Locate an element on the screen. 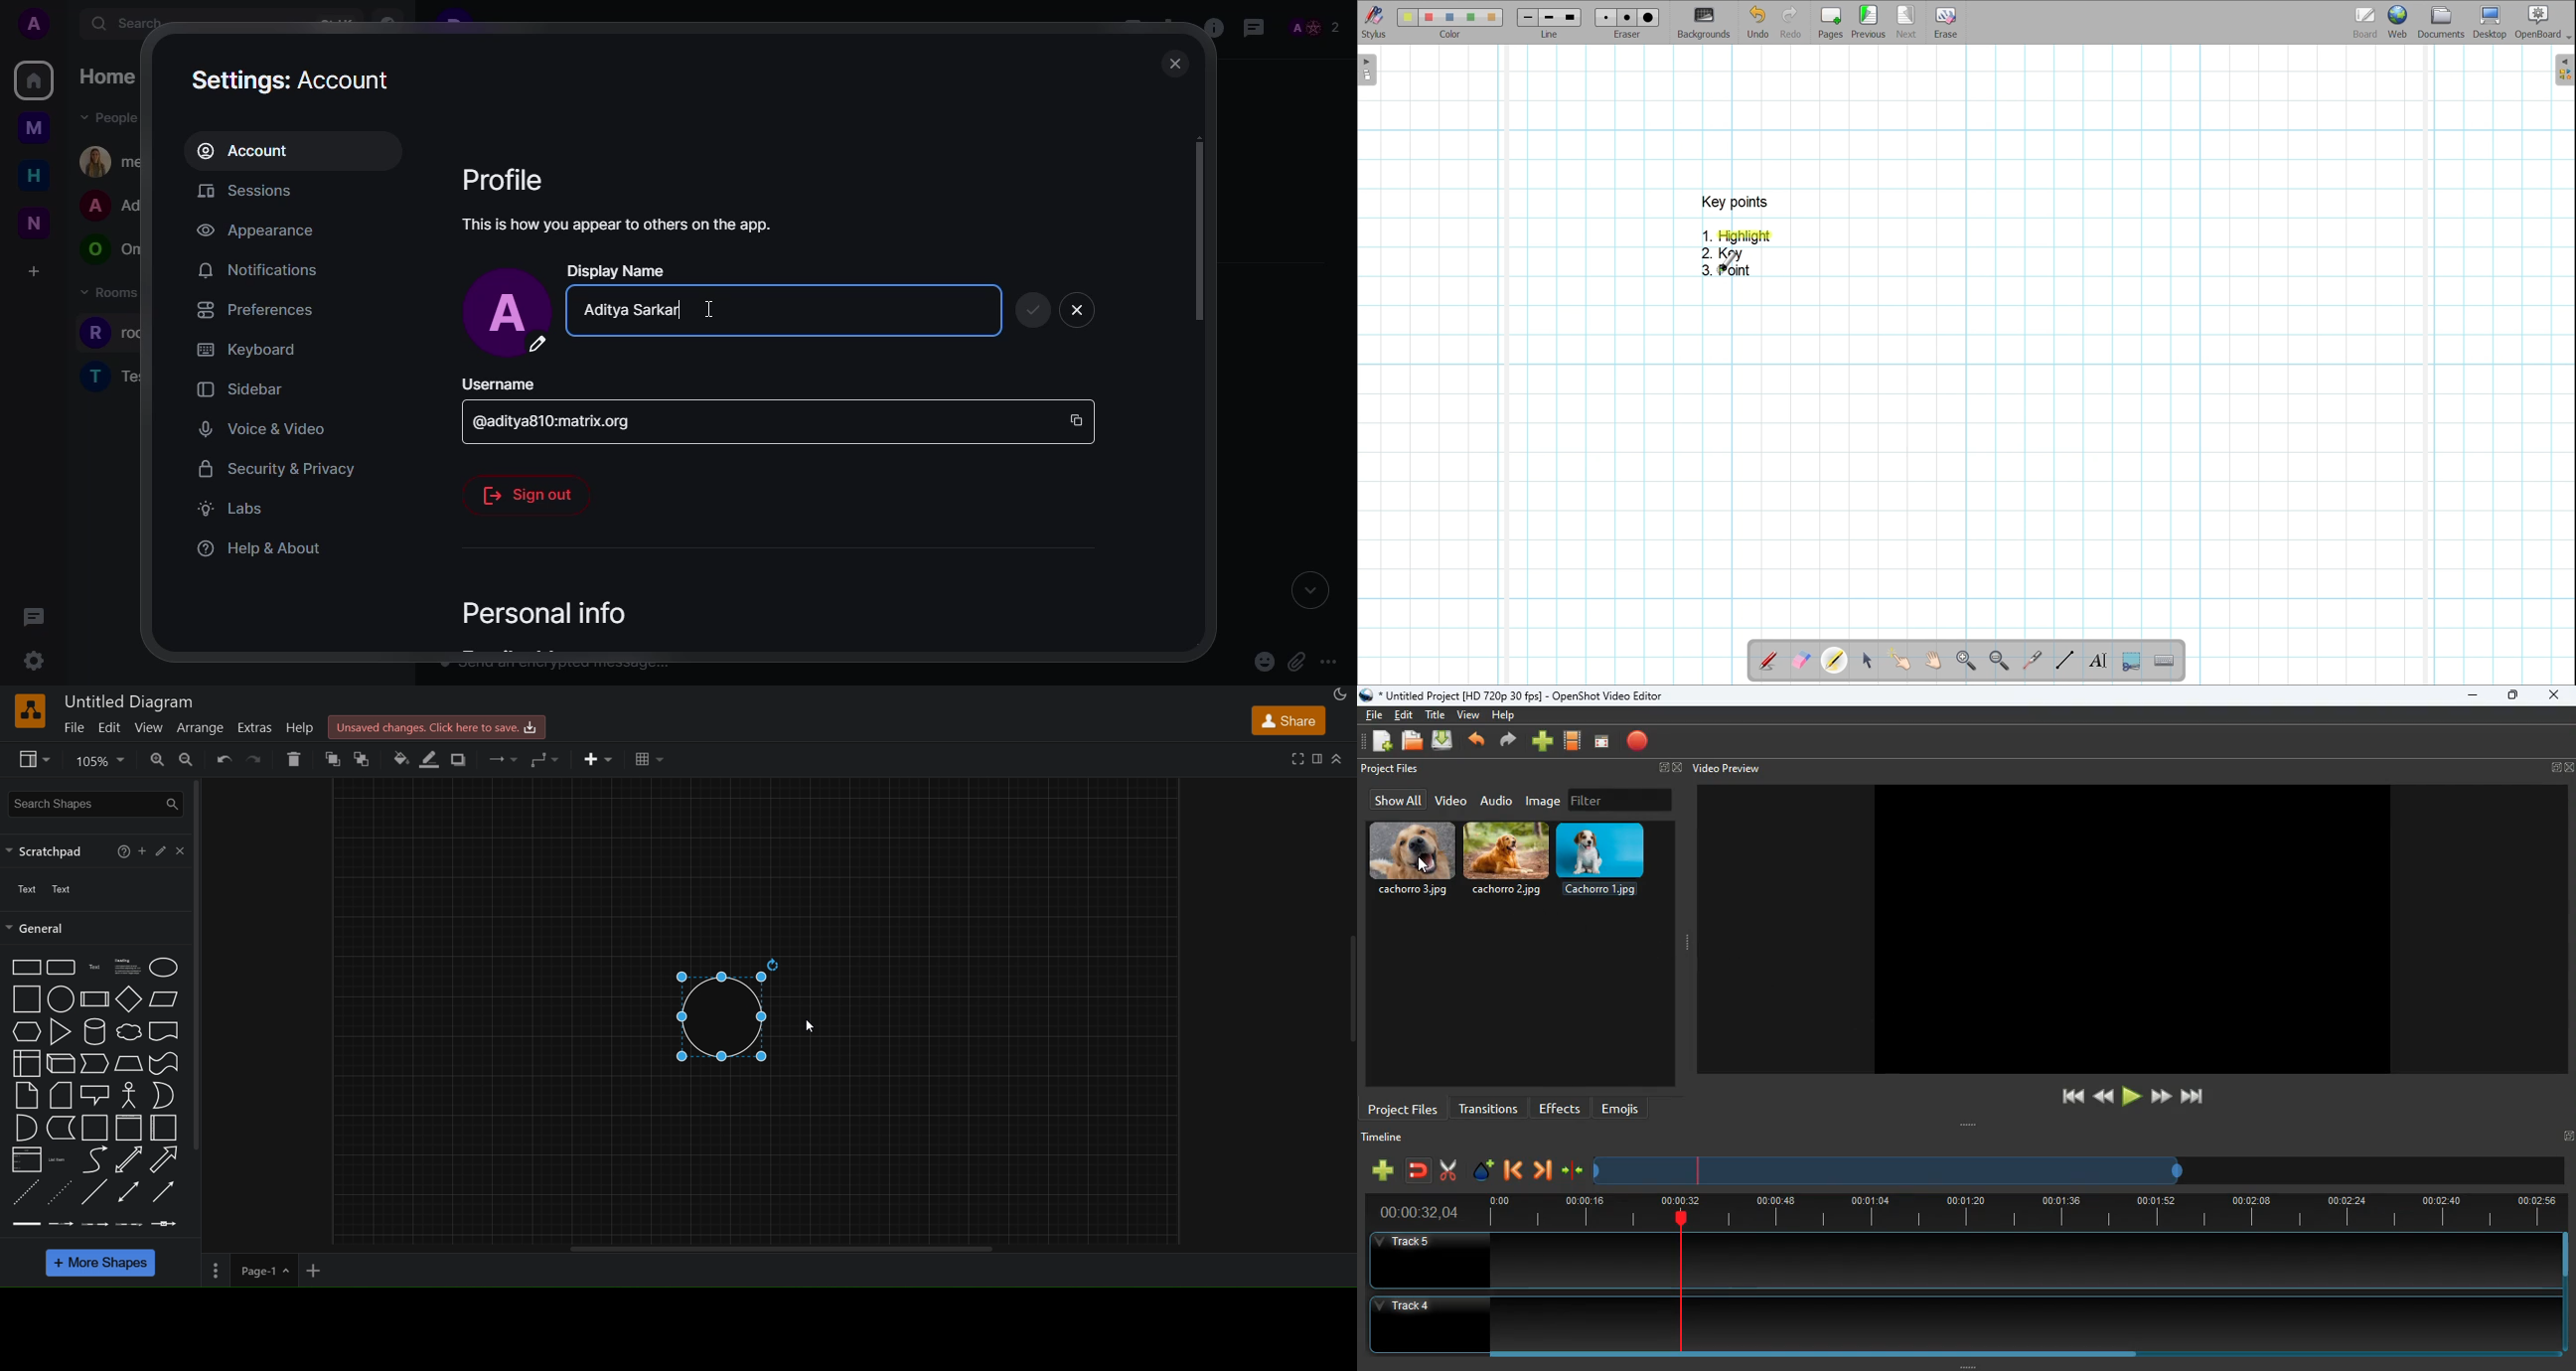 This screenshot has width=2576, height=1372. fullscreen is located at coordinates (2563, 768).